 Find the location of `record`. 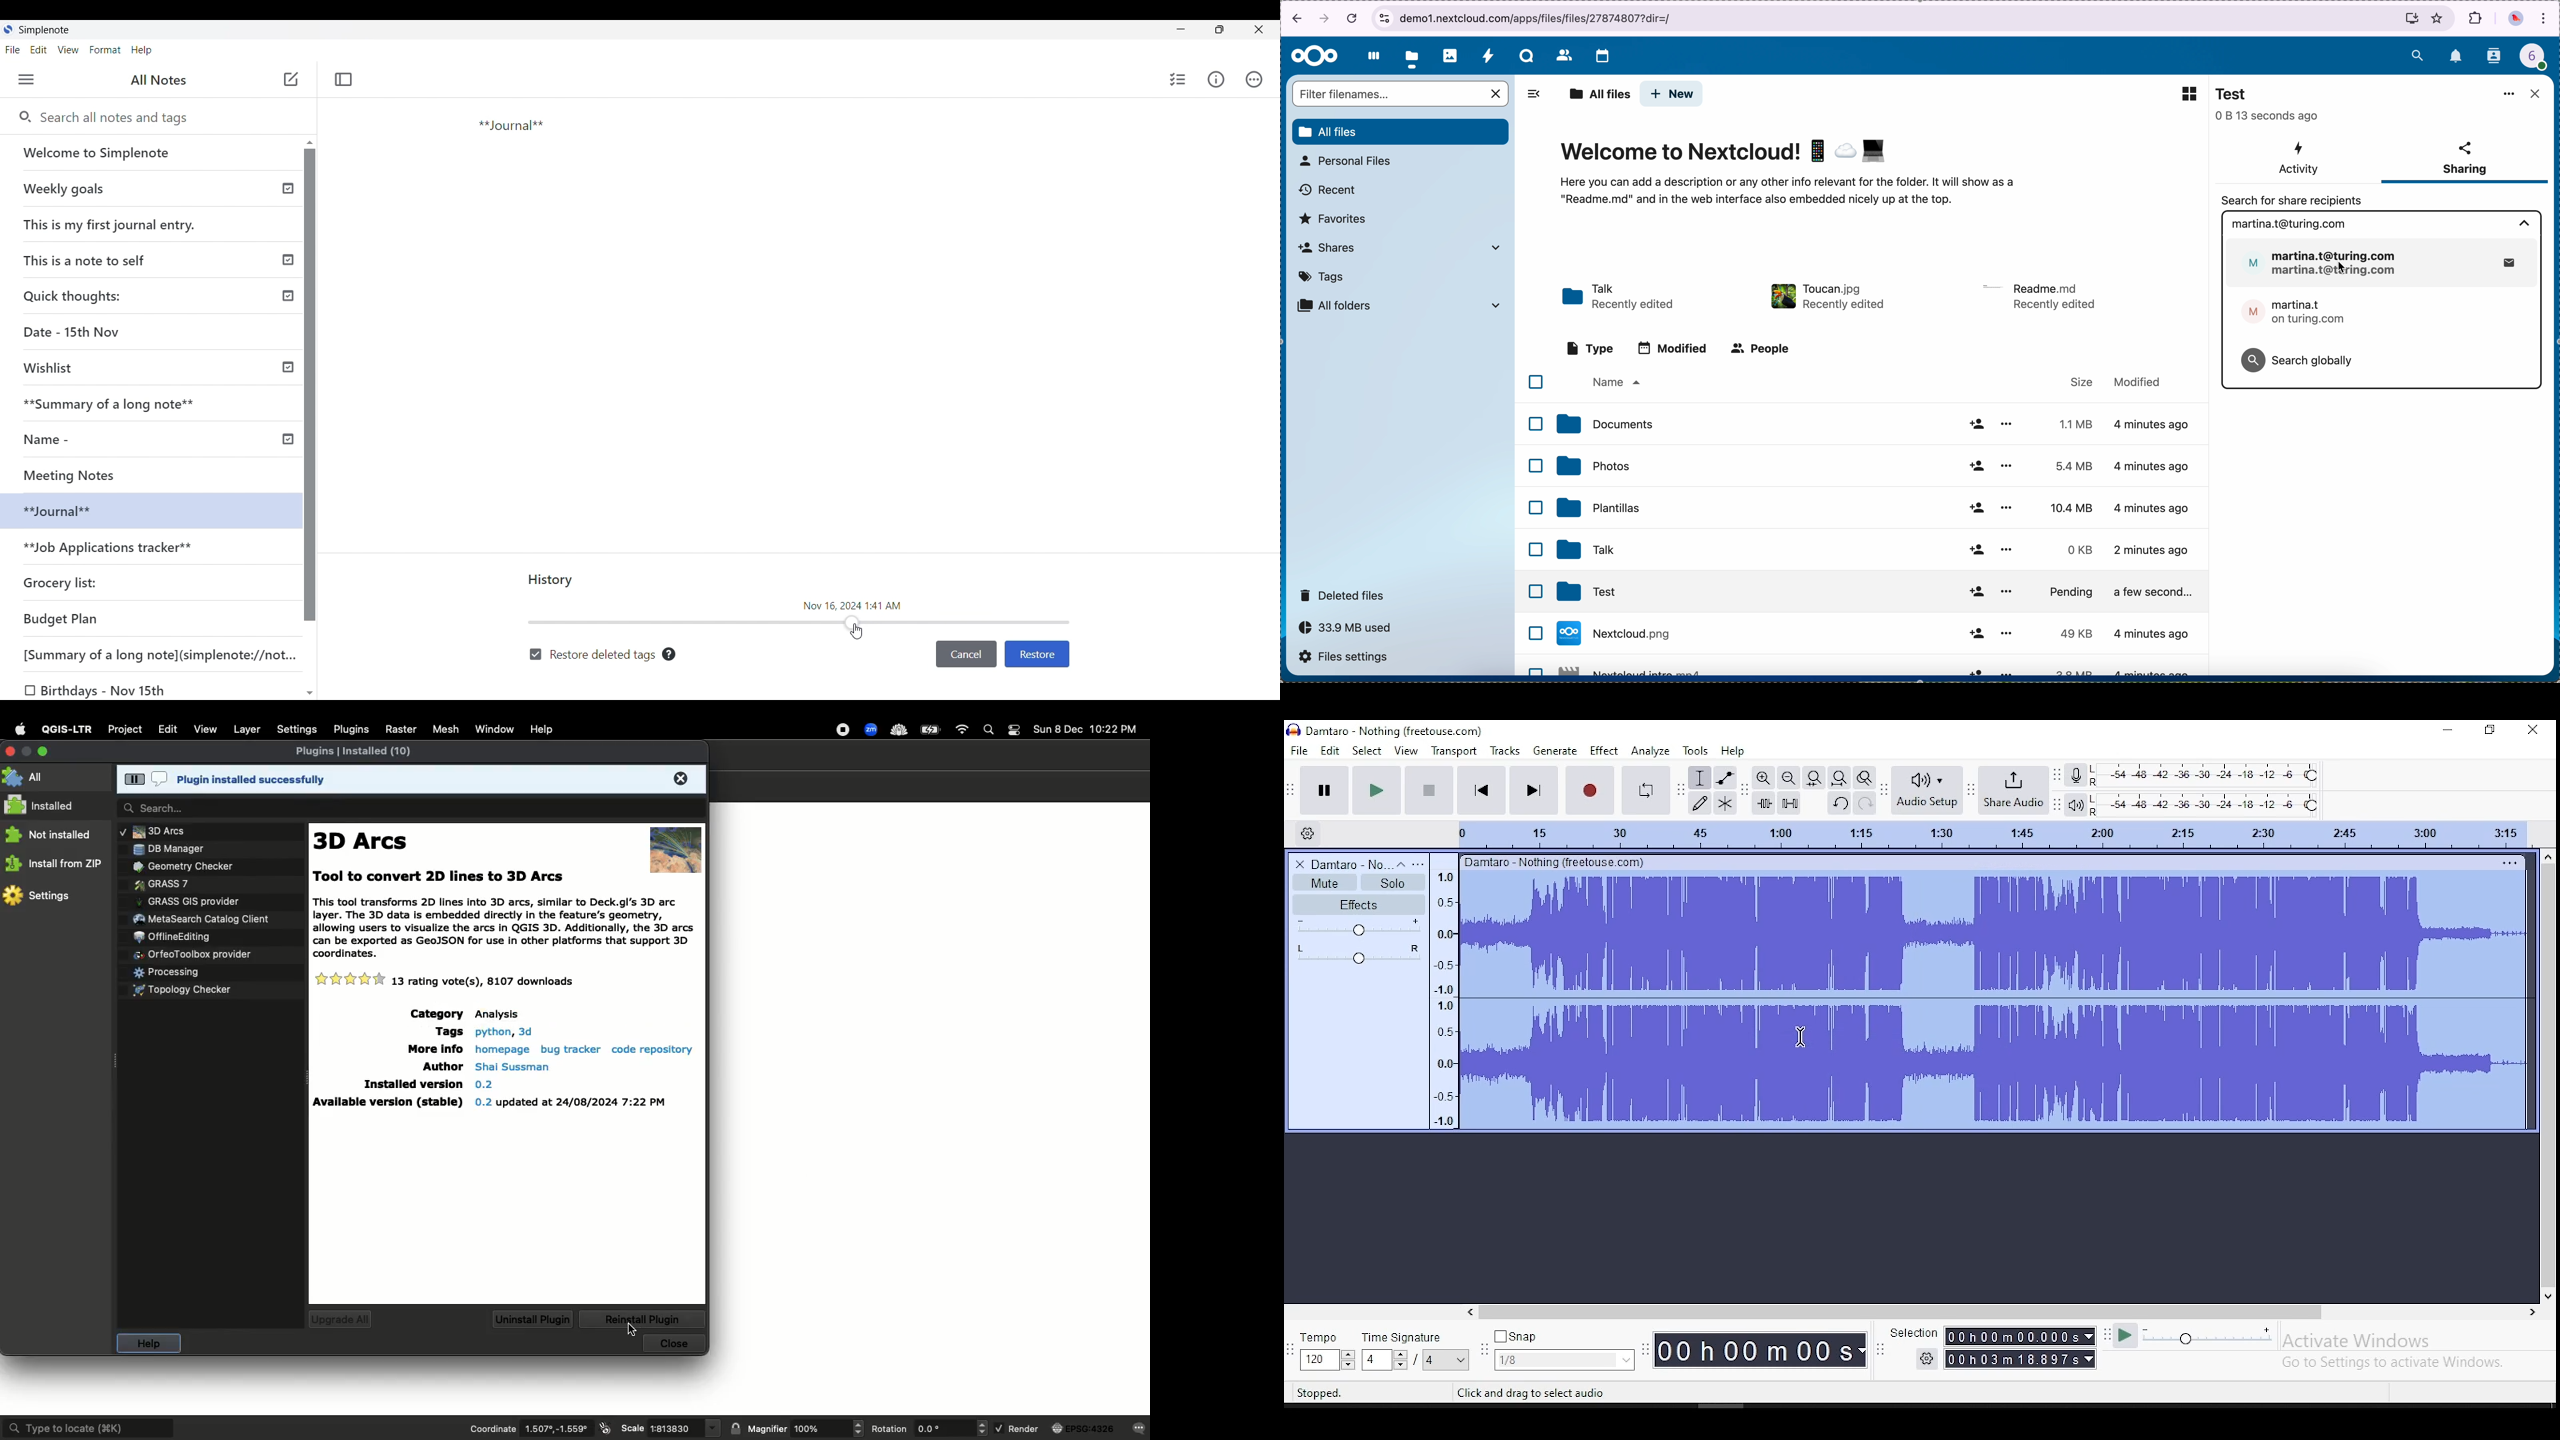

record is located at coordinates (1589, 789).